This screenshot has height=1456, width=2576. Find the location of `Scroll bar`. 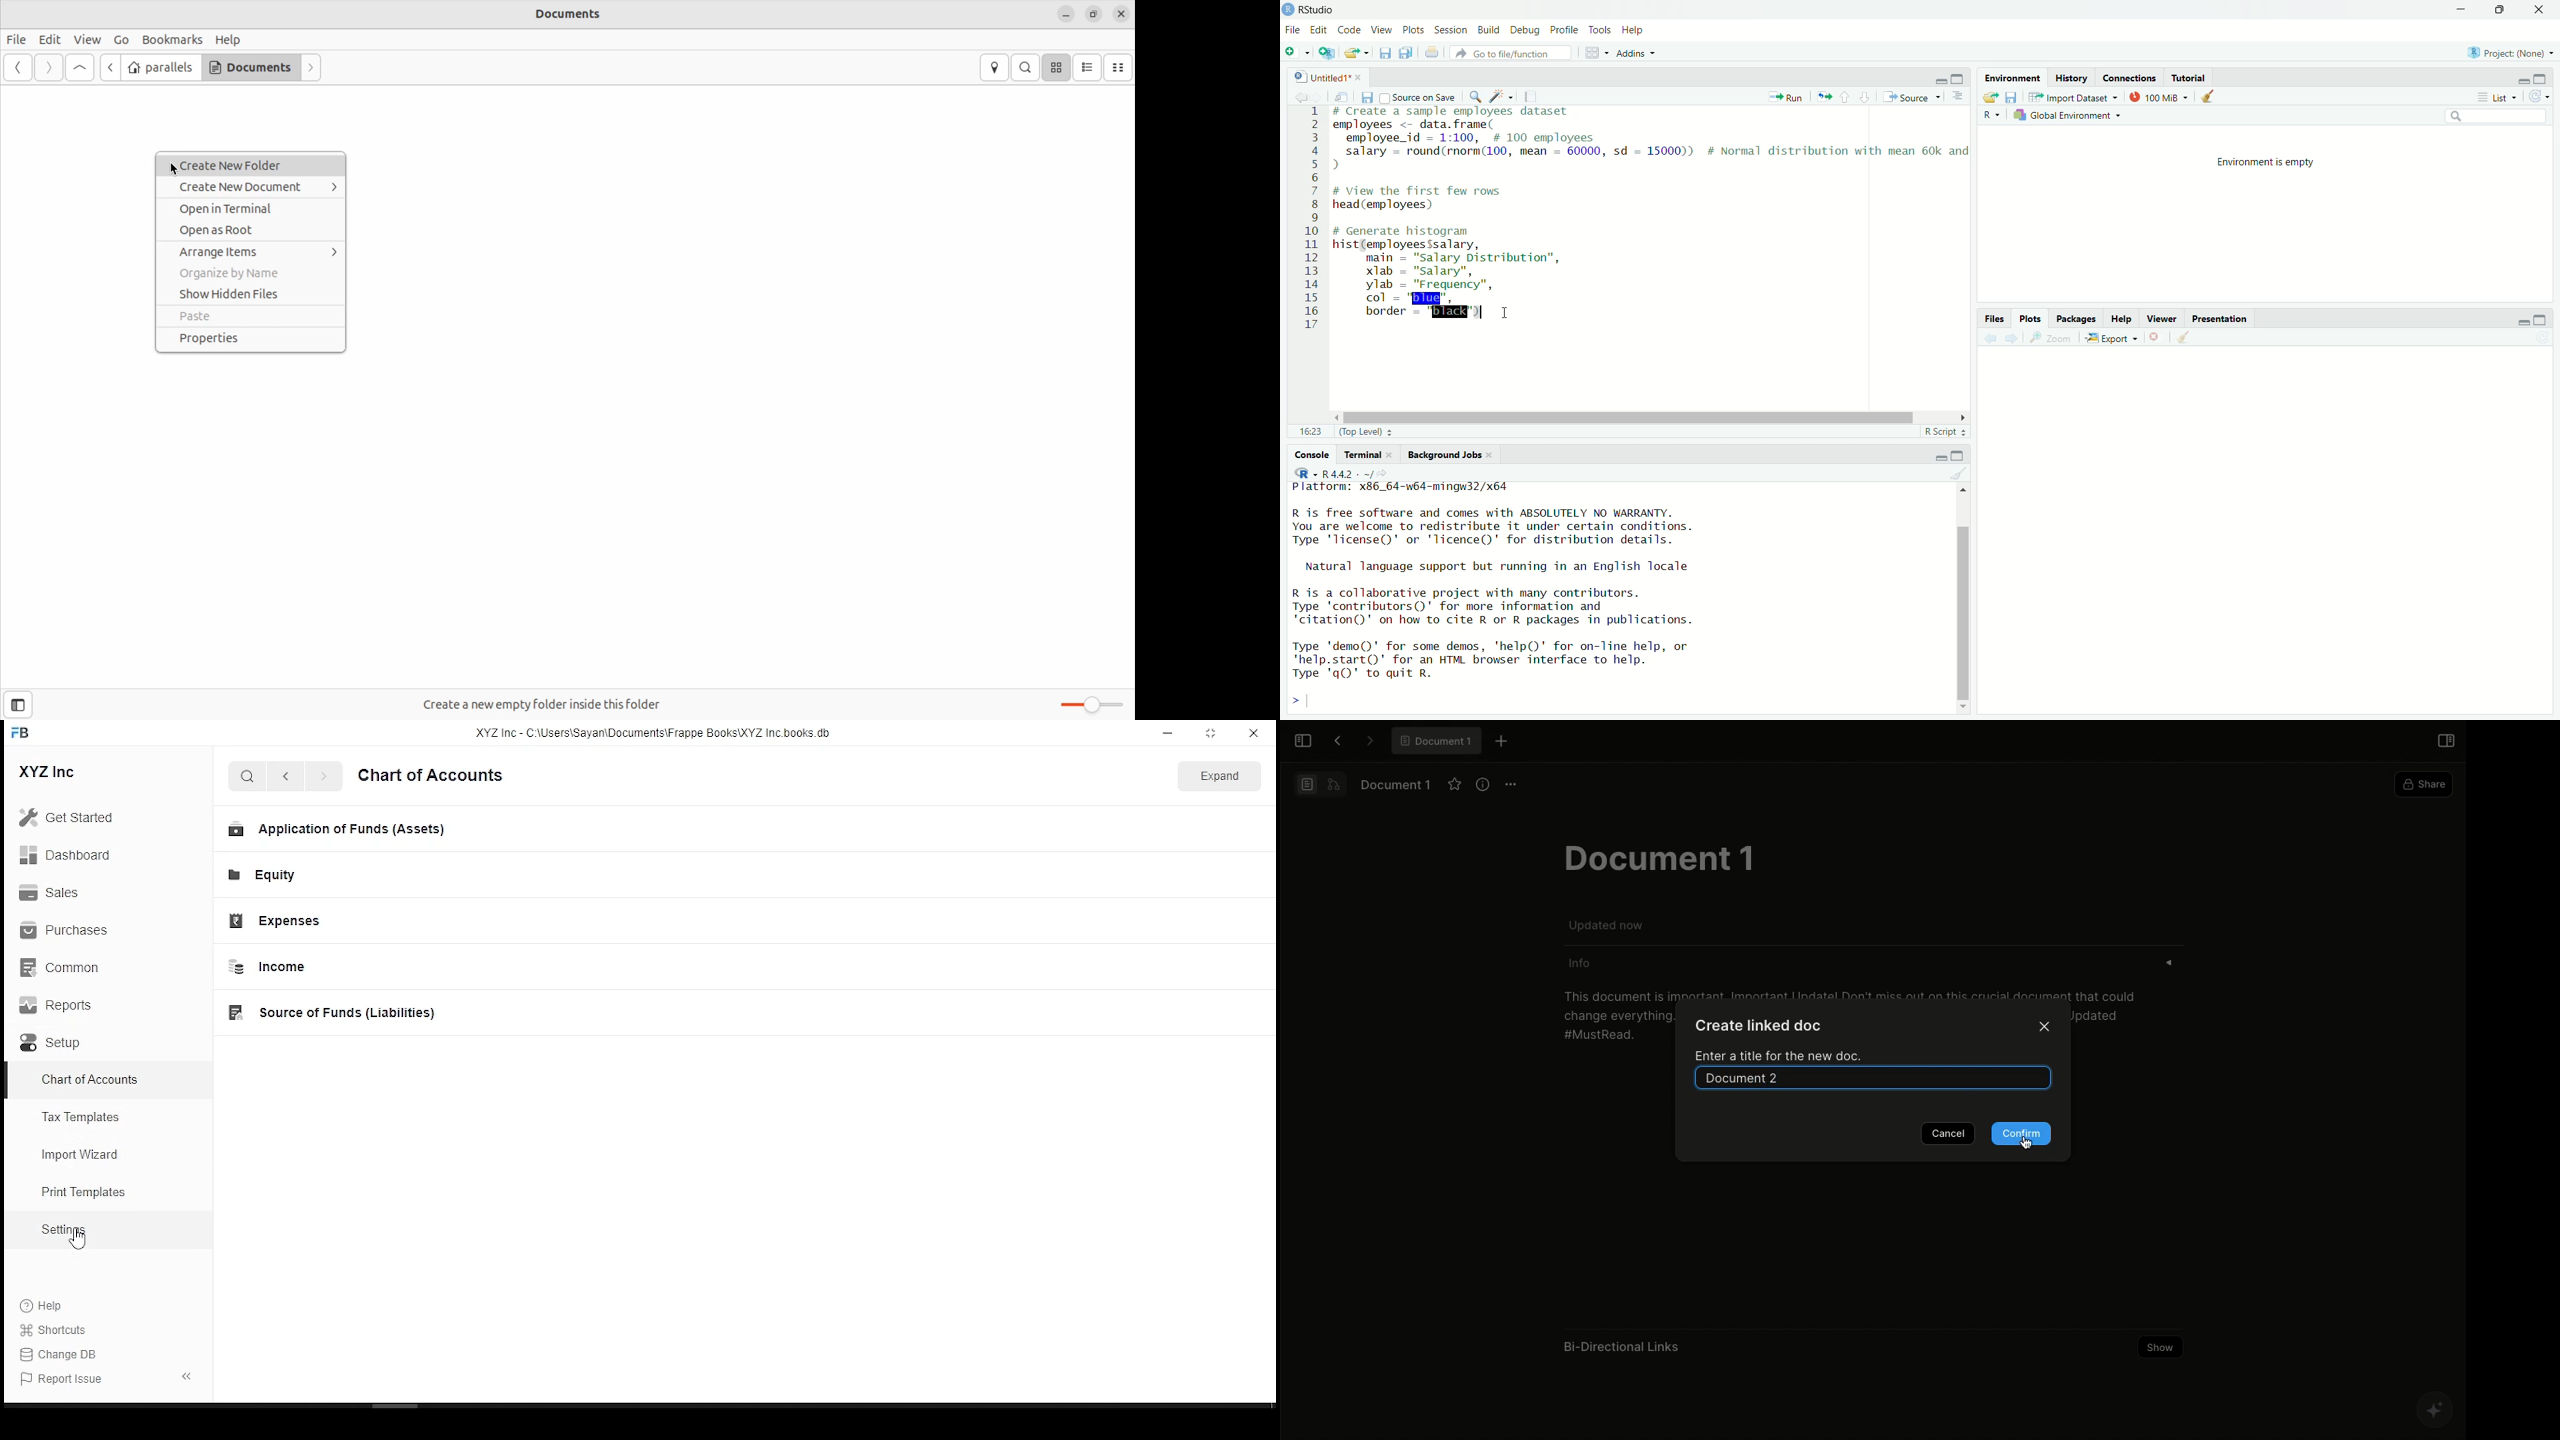

Scroll bar is located at coordinates (1964, 598).